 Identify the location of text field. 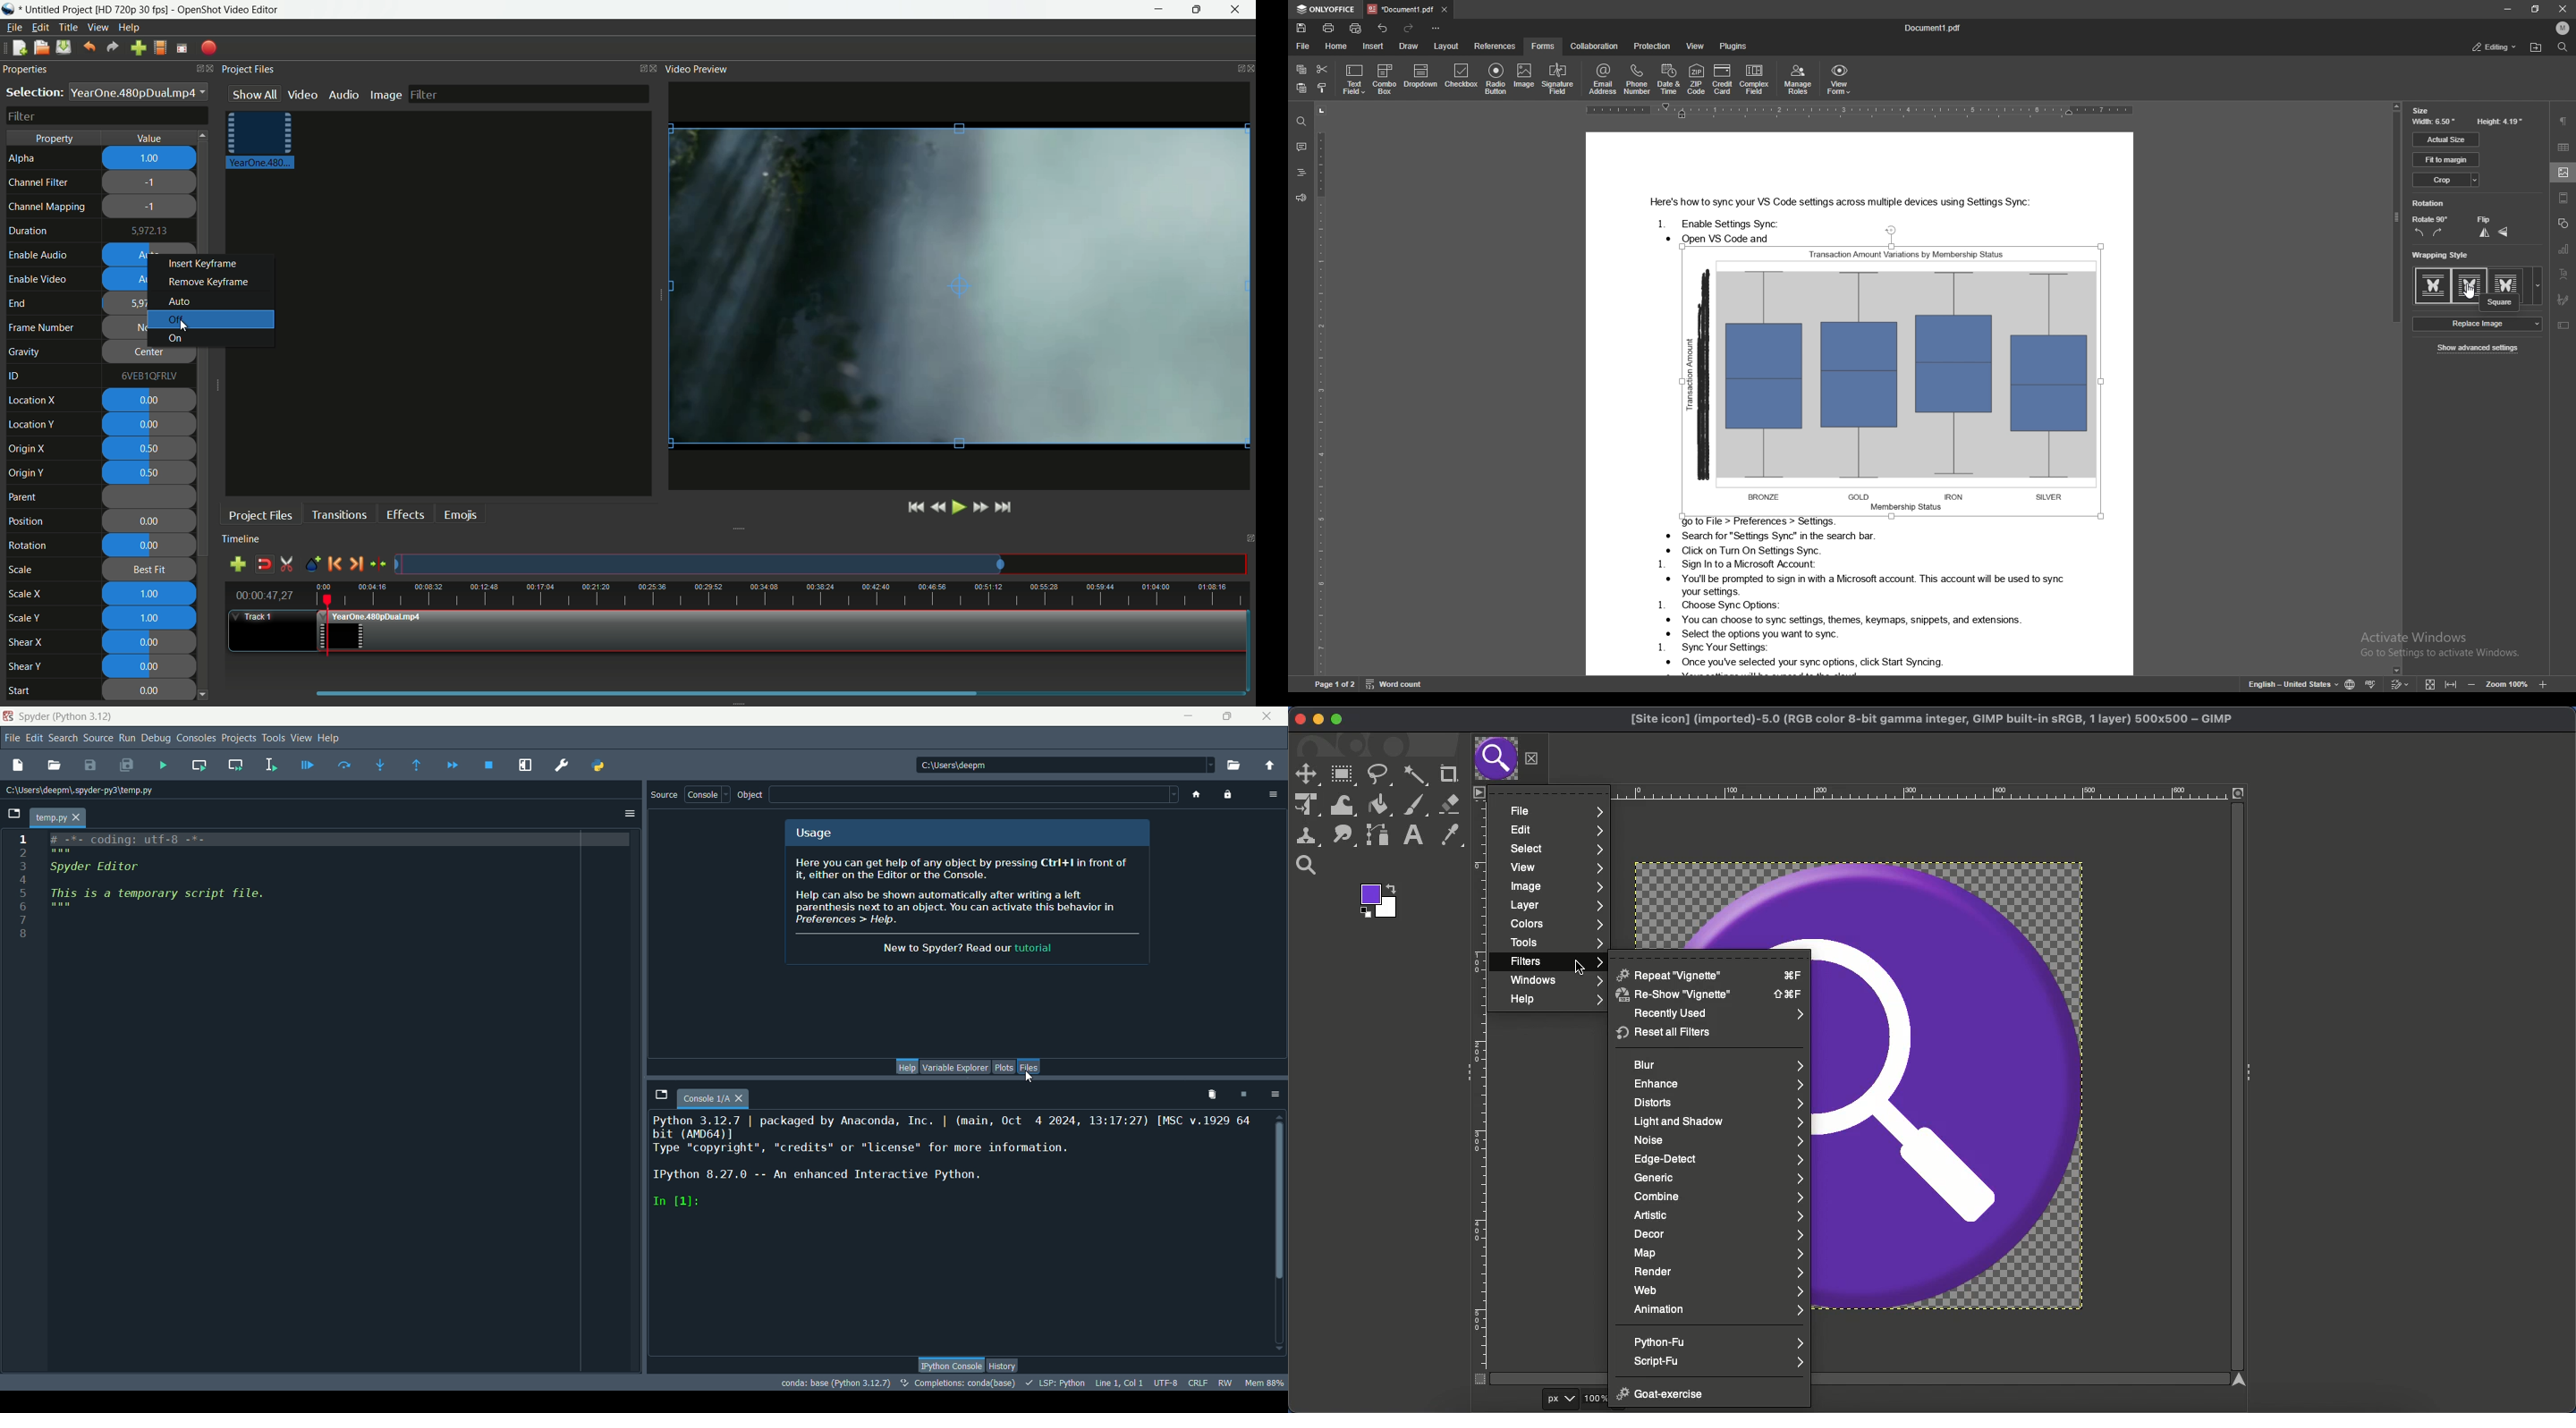
(1354, 79).